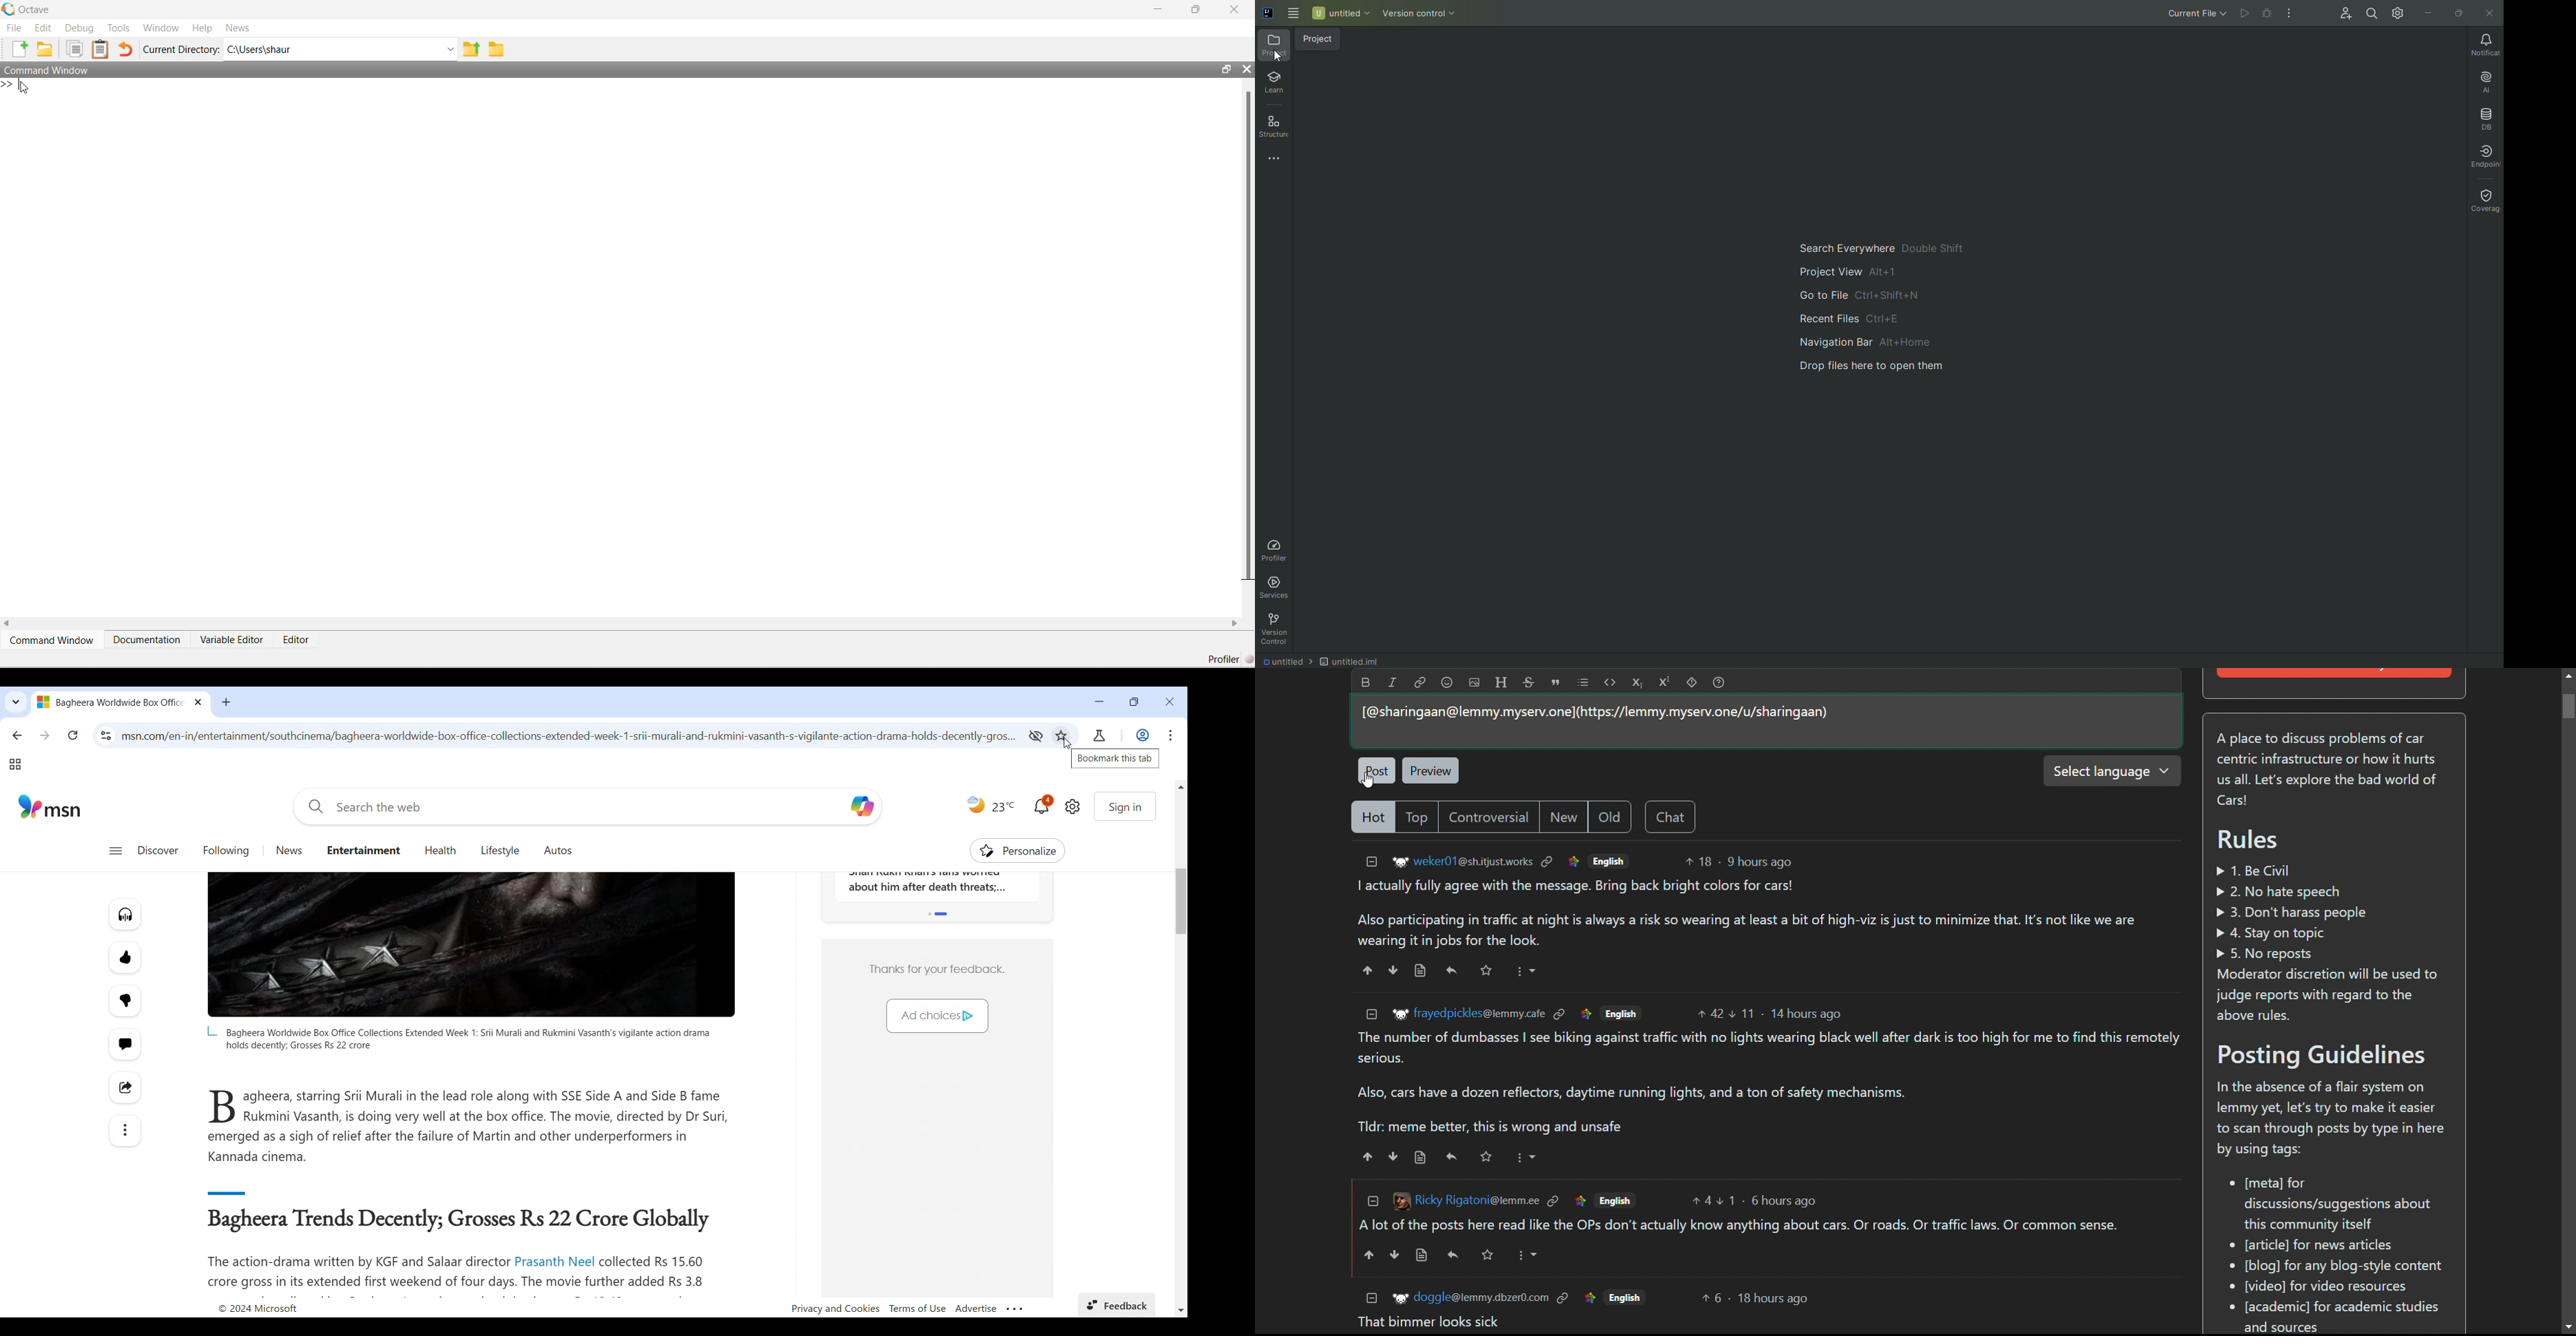 The width and height of the screenshot is (2576, 1344). Describe the element at coordinates (1117, 1305) in the screenshot. I see `Give feedback` at that location.